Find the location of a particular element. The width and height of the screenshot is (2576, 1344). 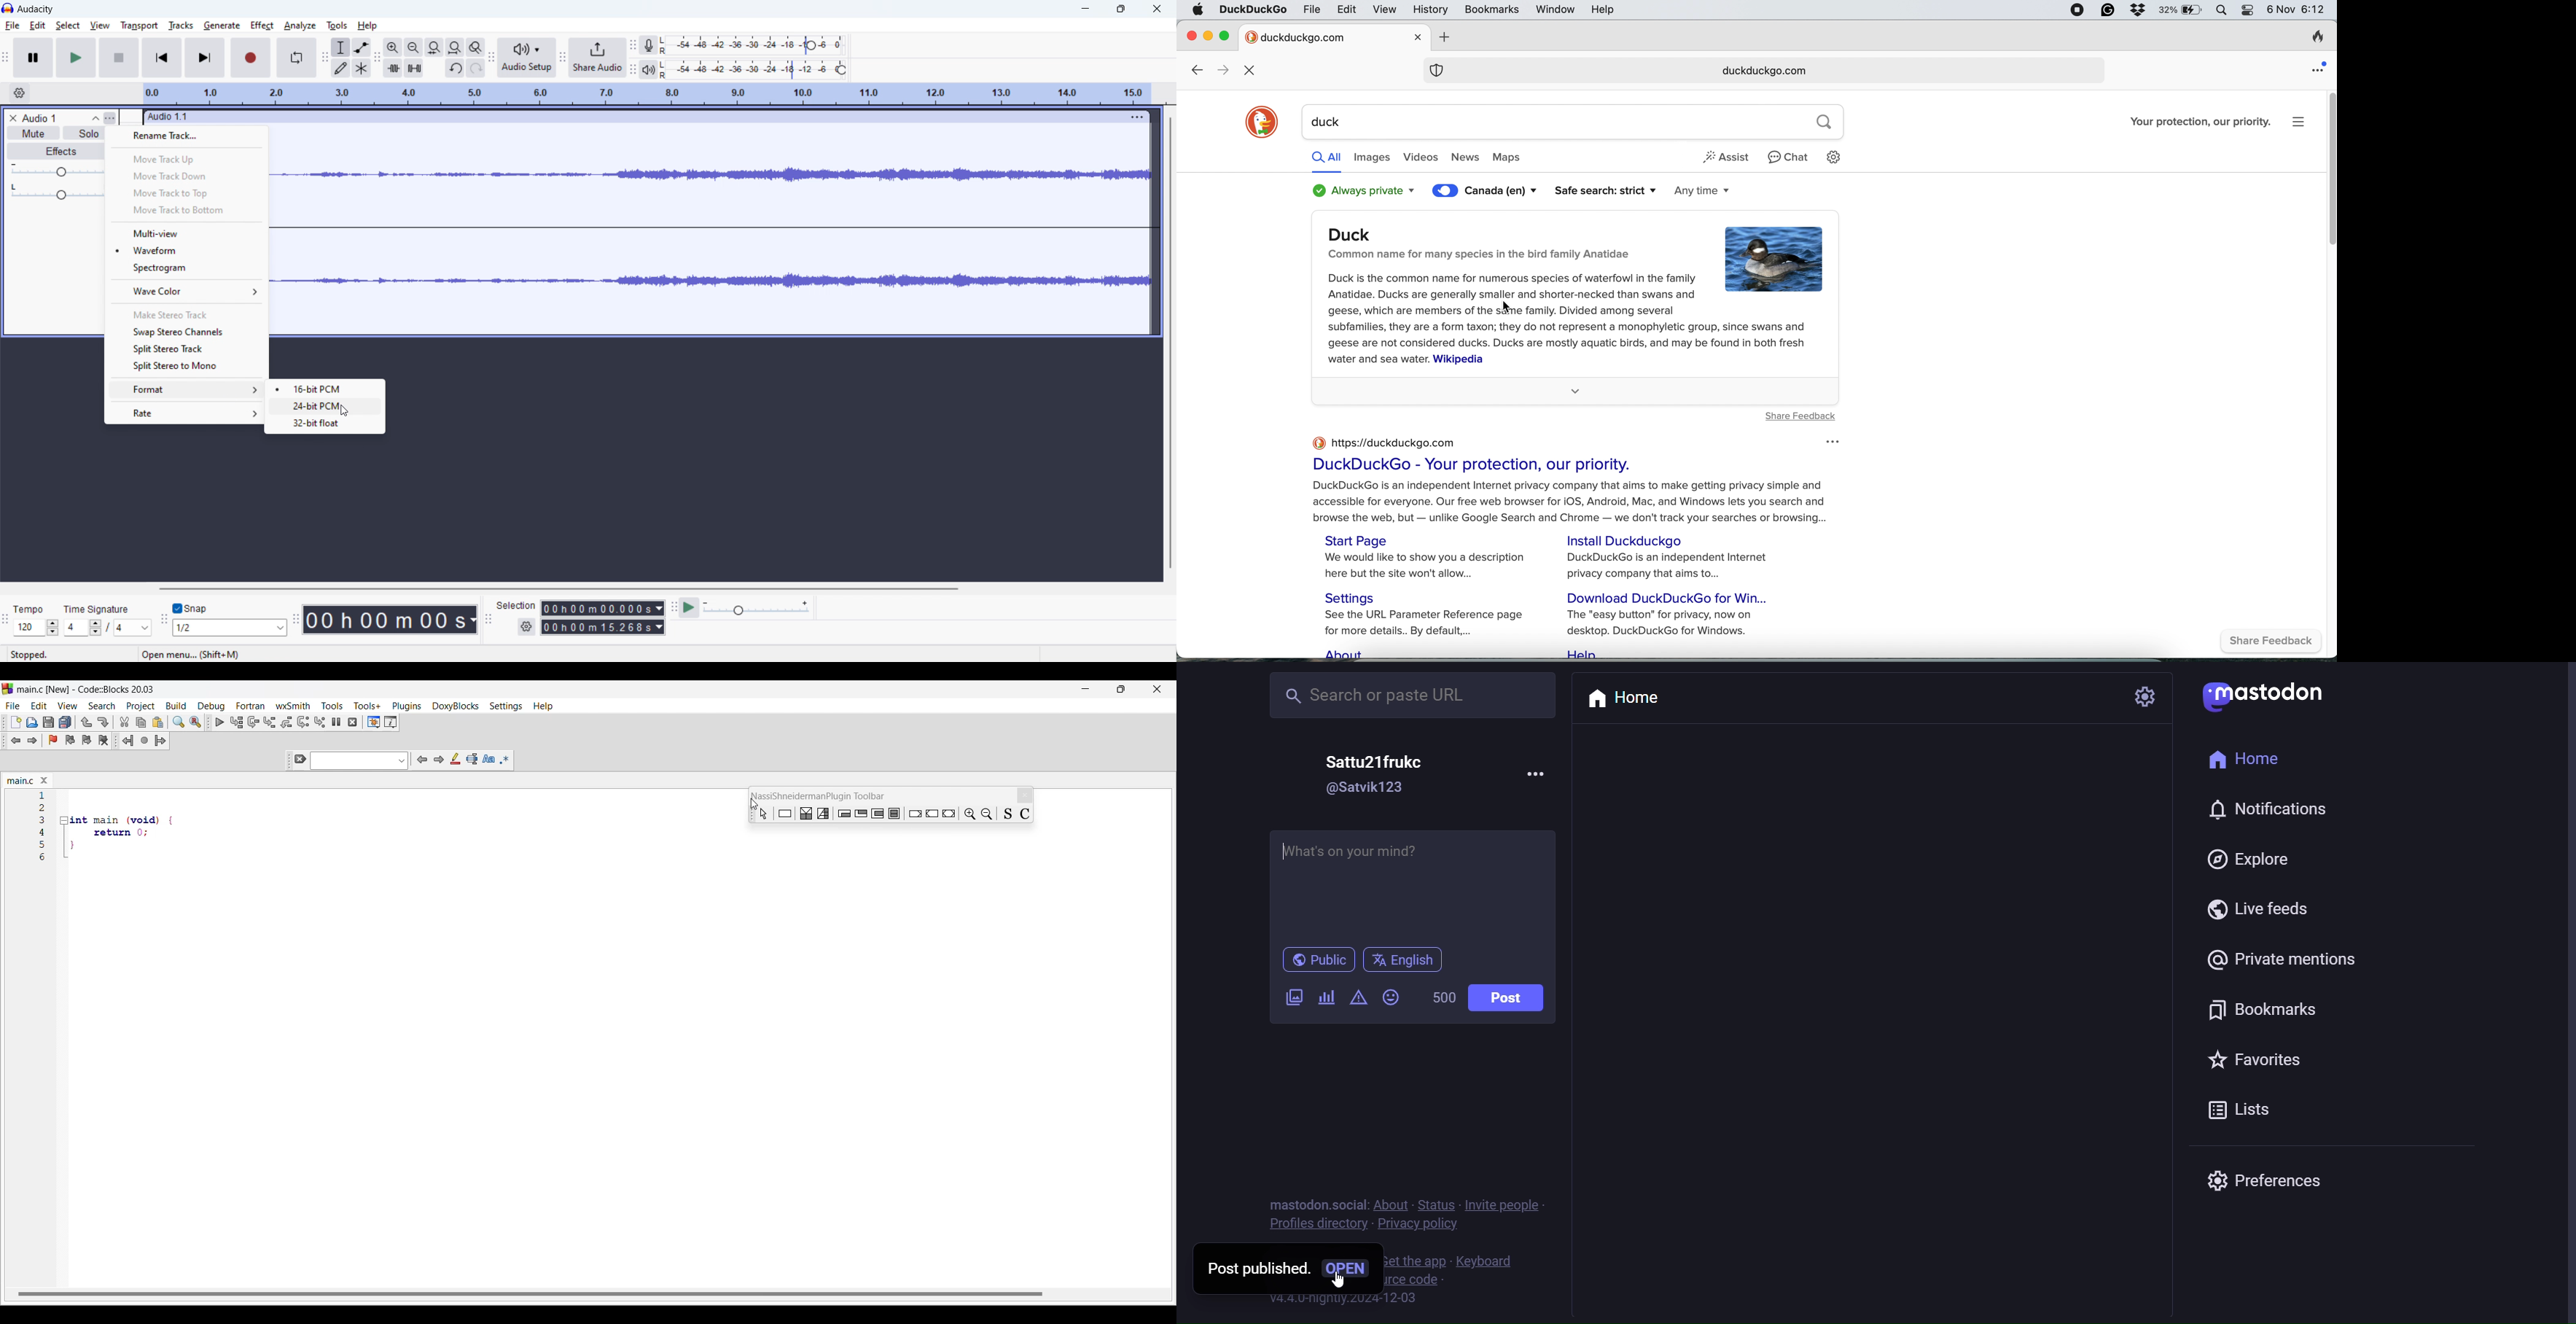

View menu is located at coordinates (68, 706).